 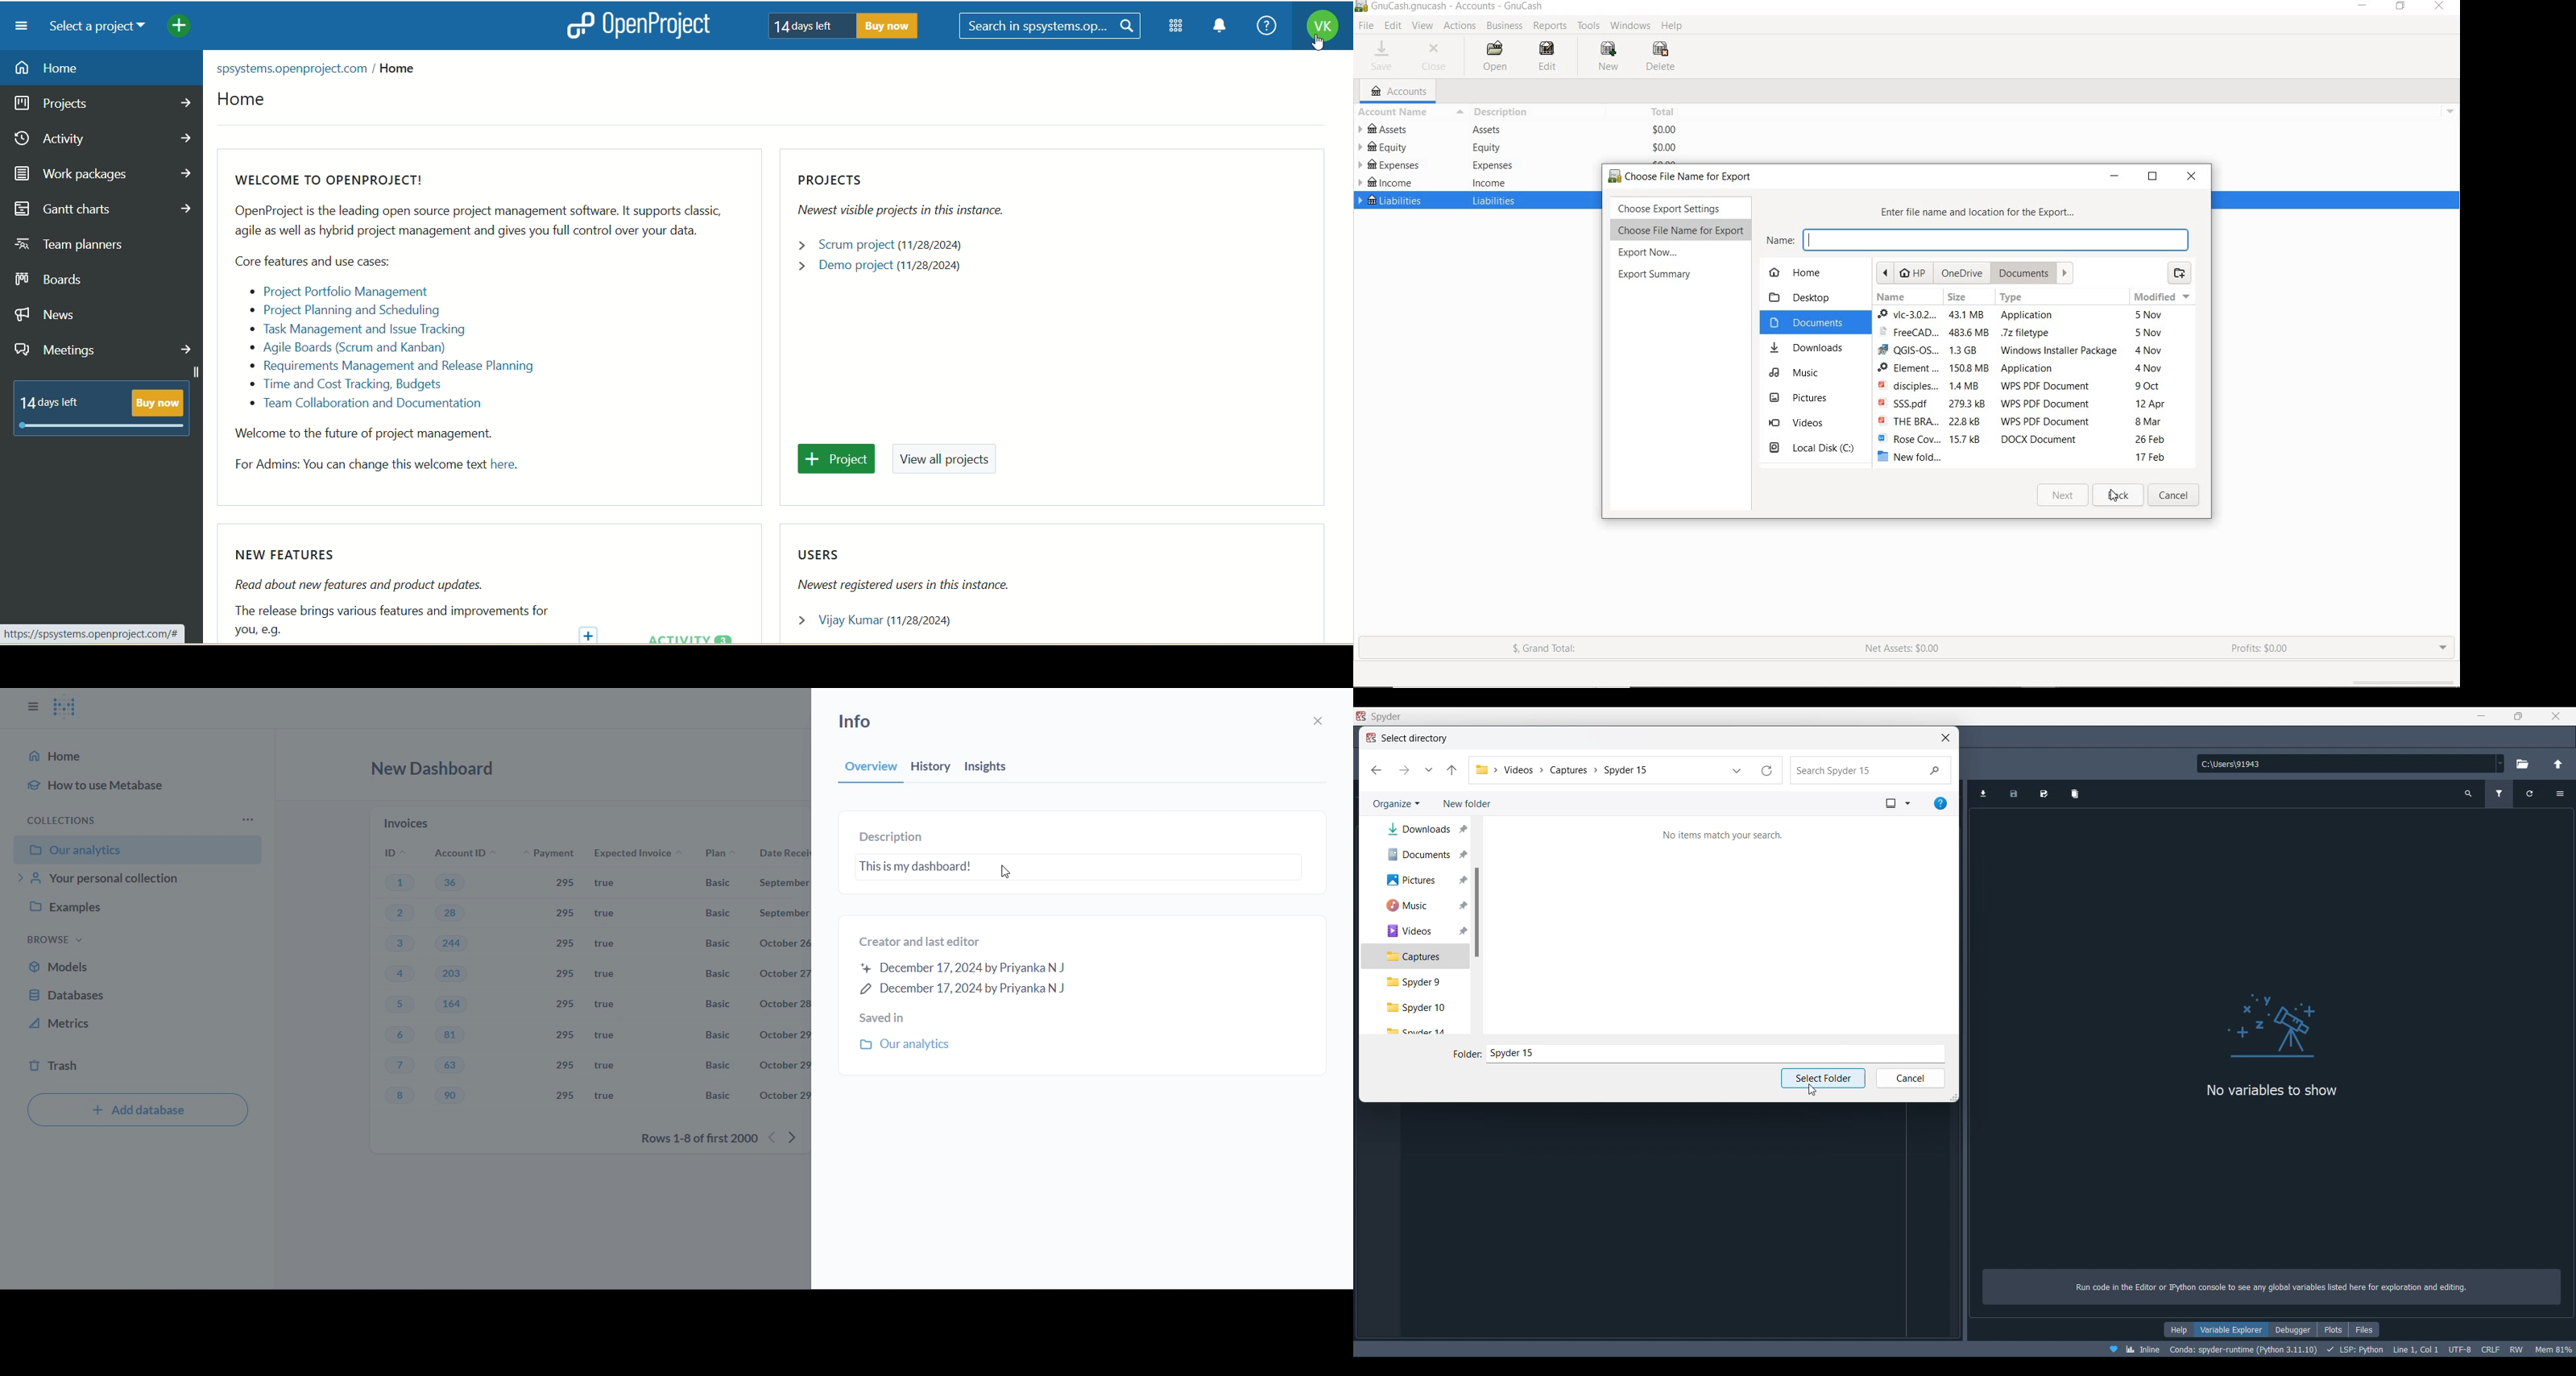 What do you see at coordinates (1396, 805) in the screenshot?
I see `Organize options` at bounding box center [1396, 805].